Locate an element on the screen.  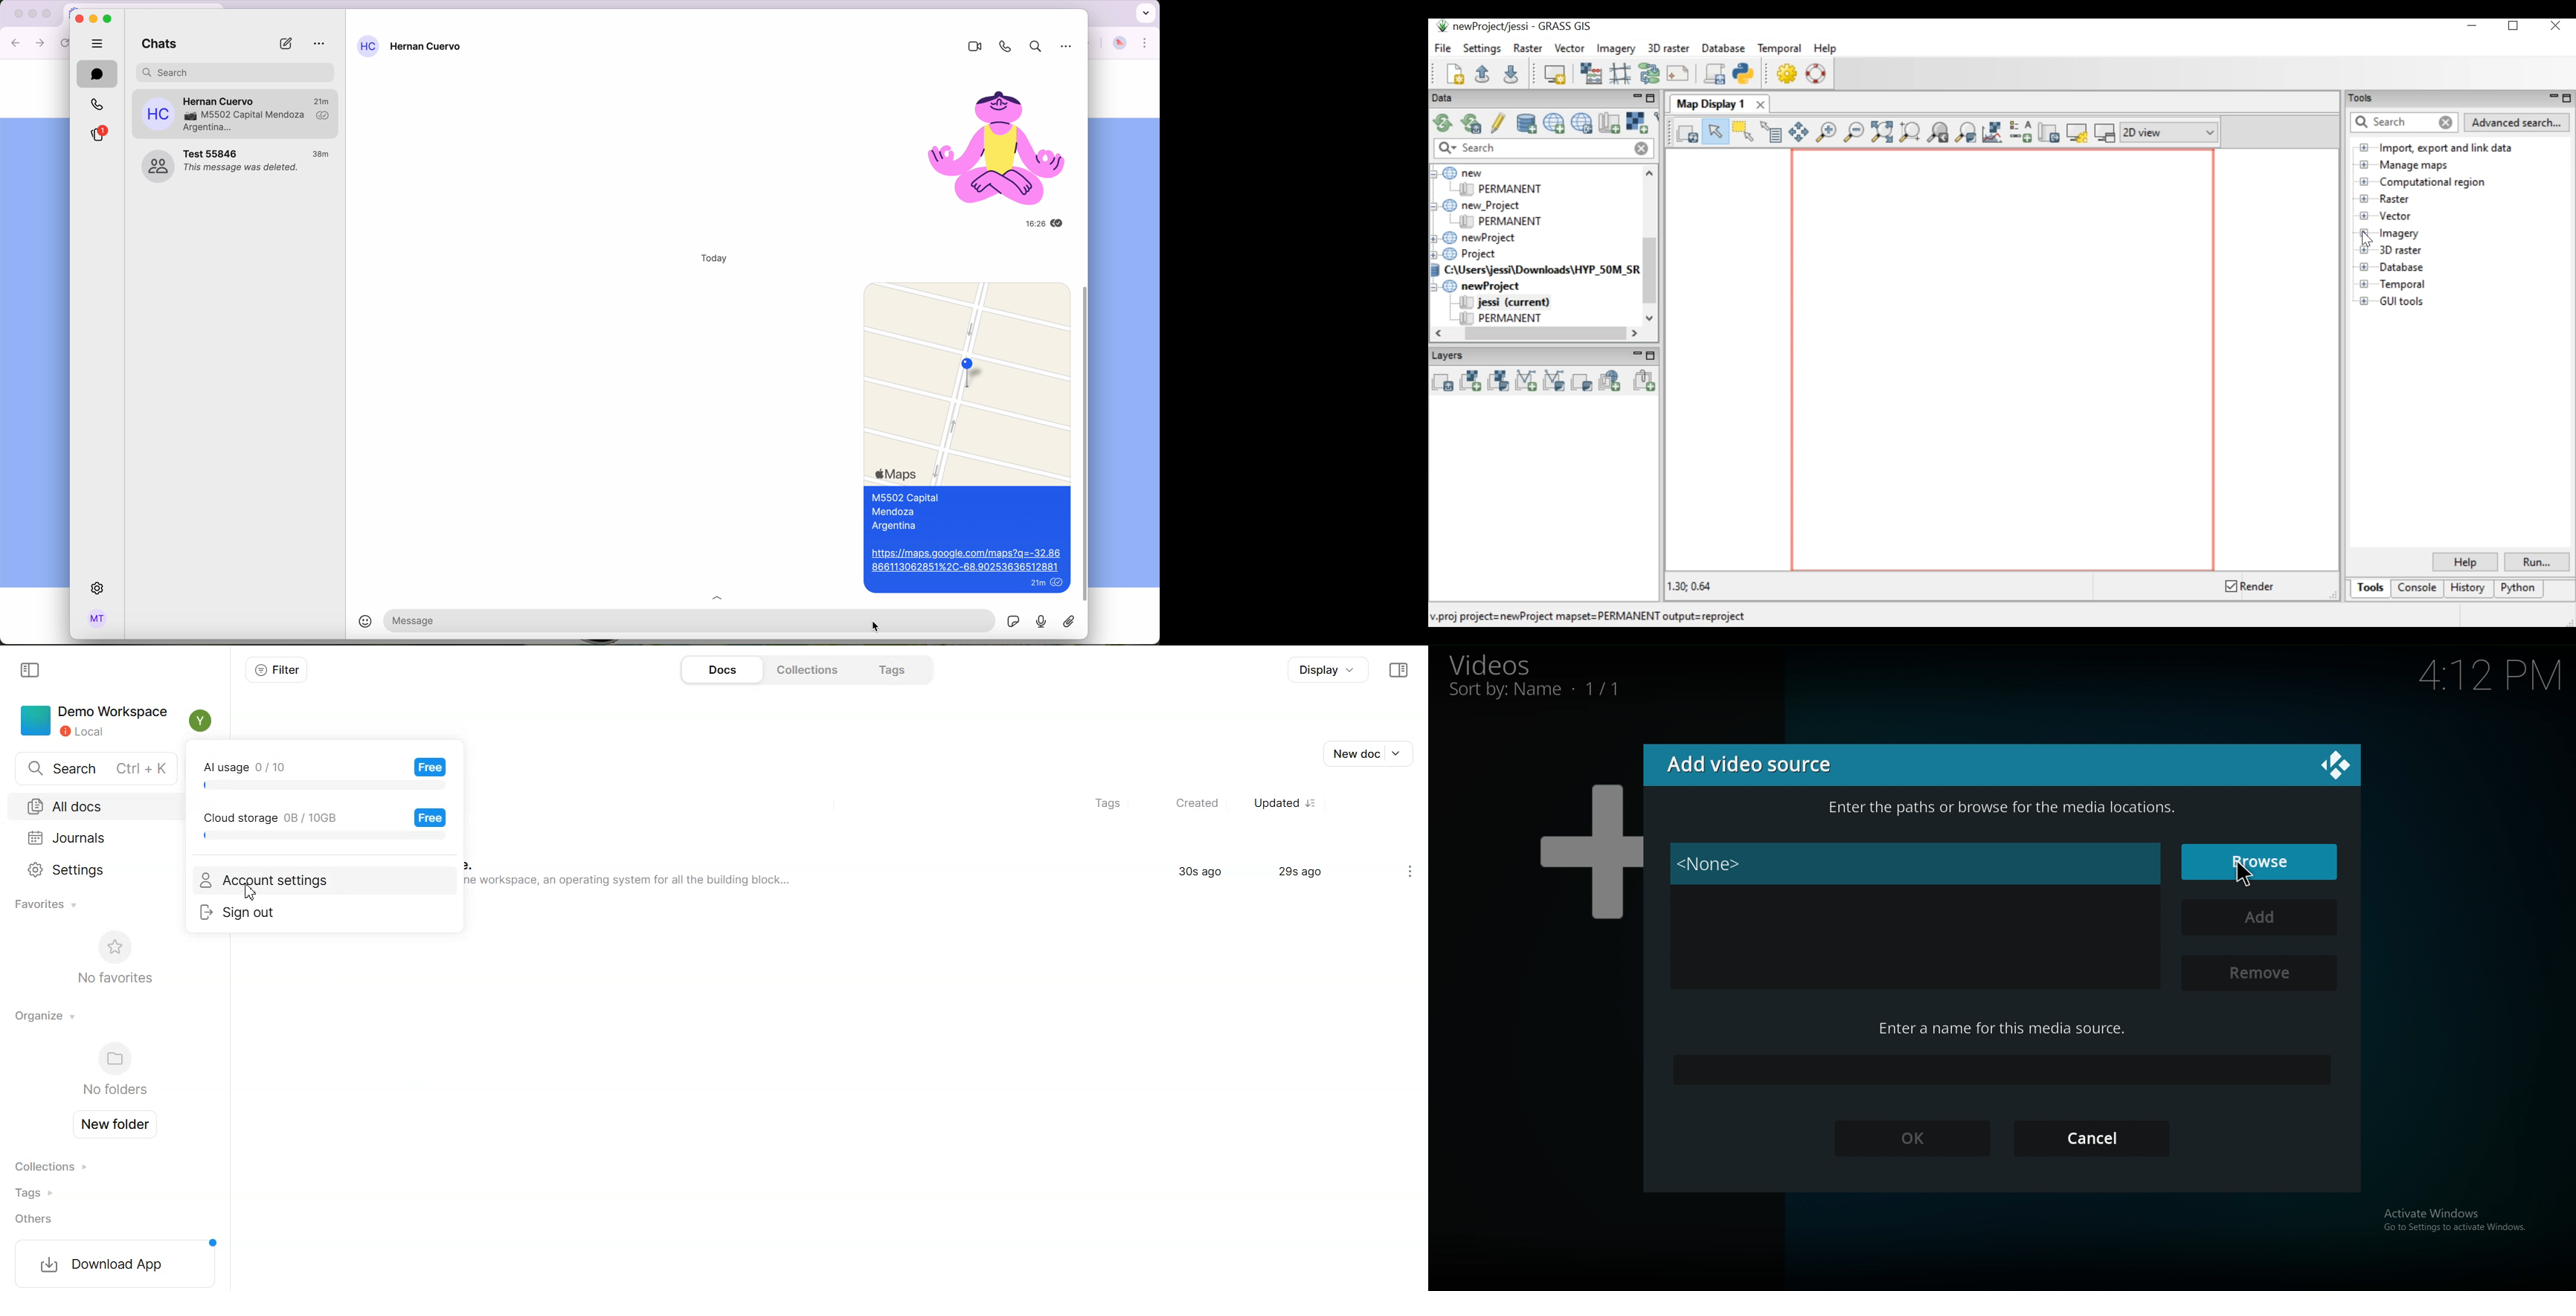
Updated is located at coordinates (1282, 803).